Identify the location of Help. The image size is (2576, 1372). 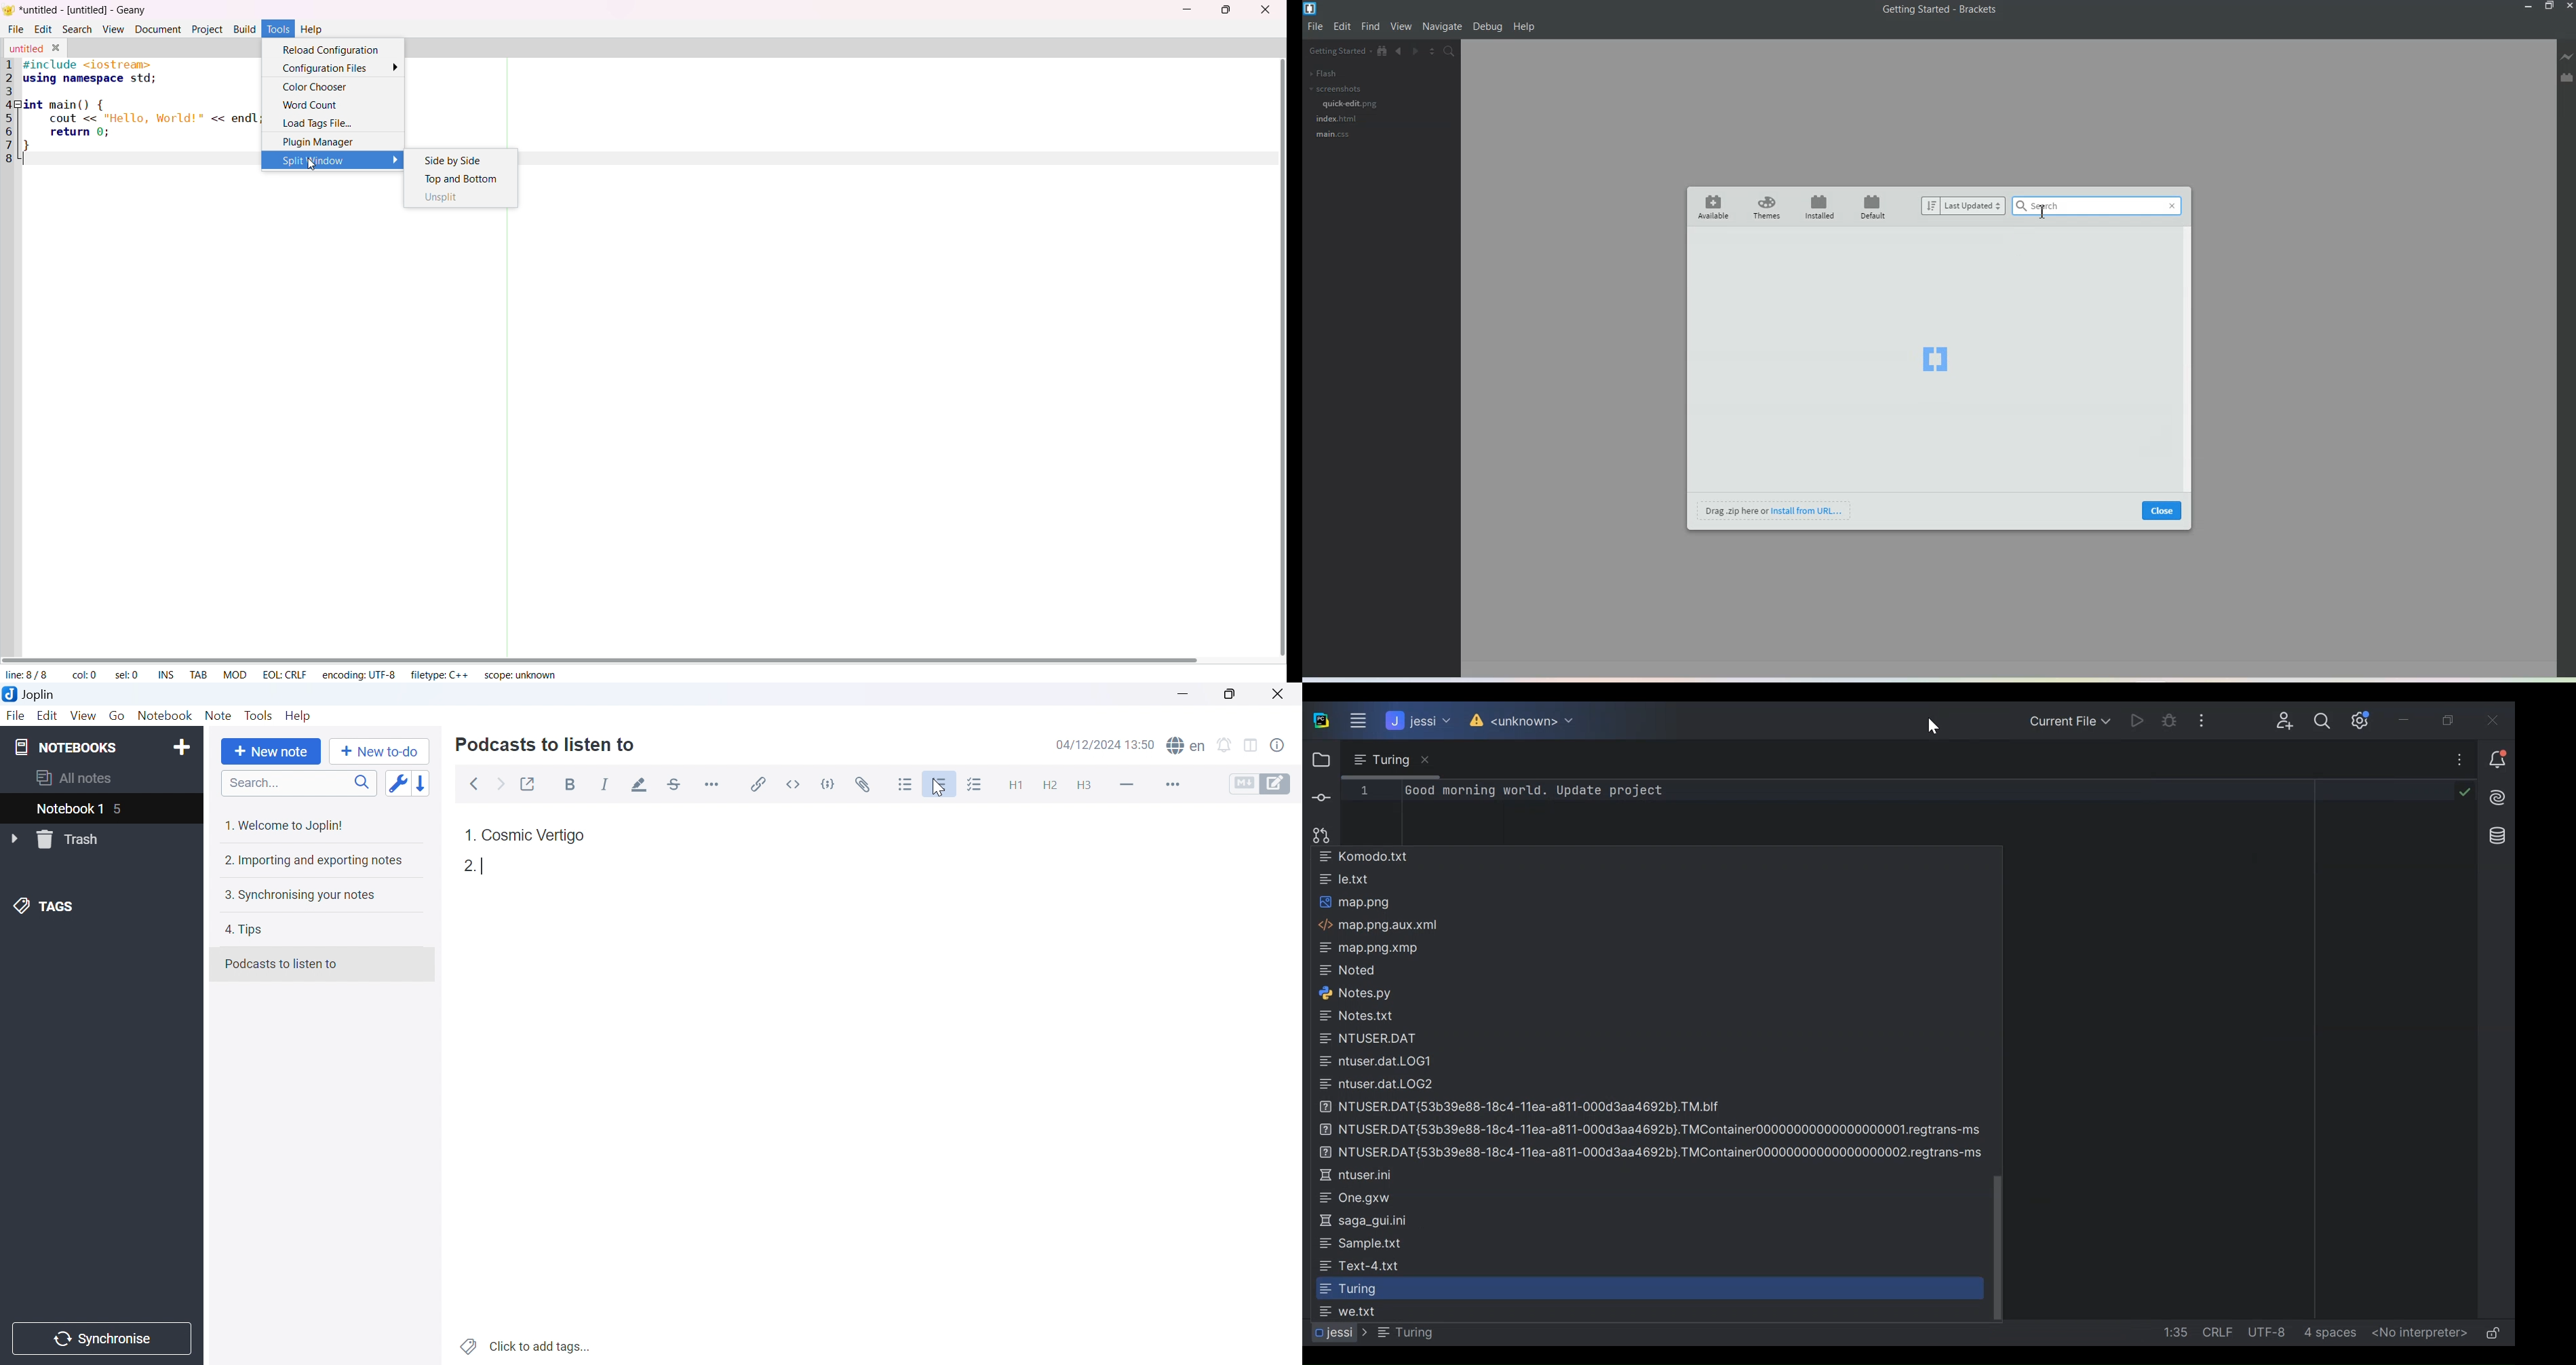
(1525, 27).